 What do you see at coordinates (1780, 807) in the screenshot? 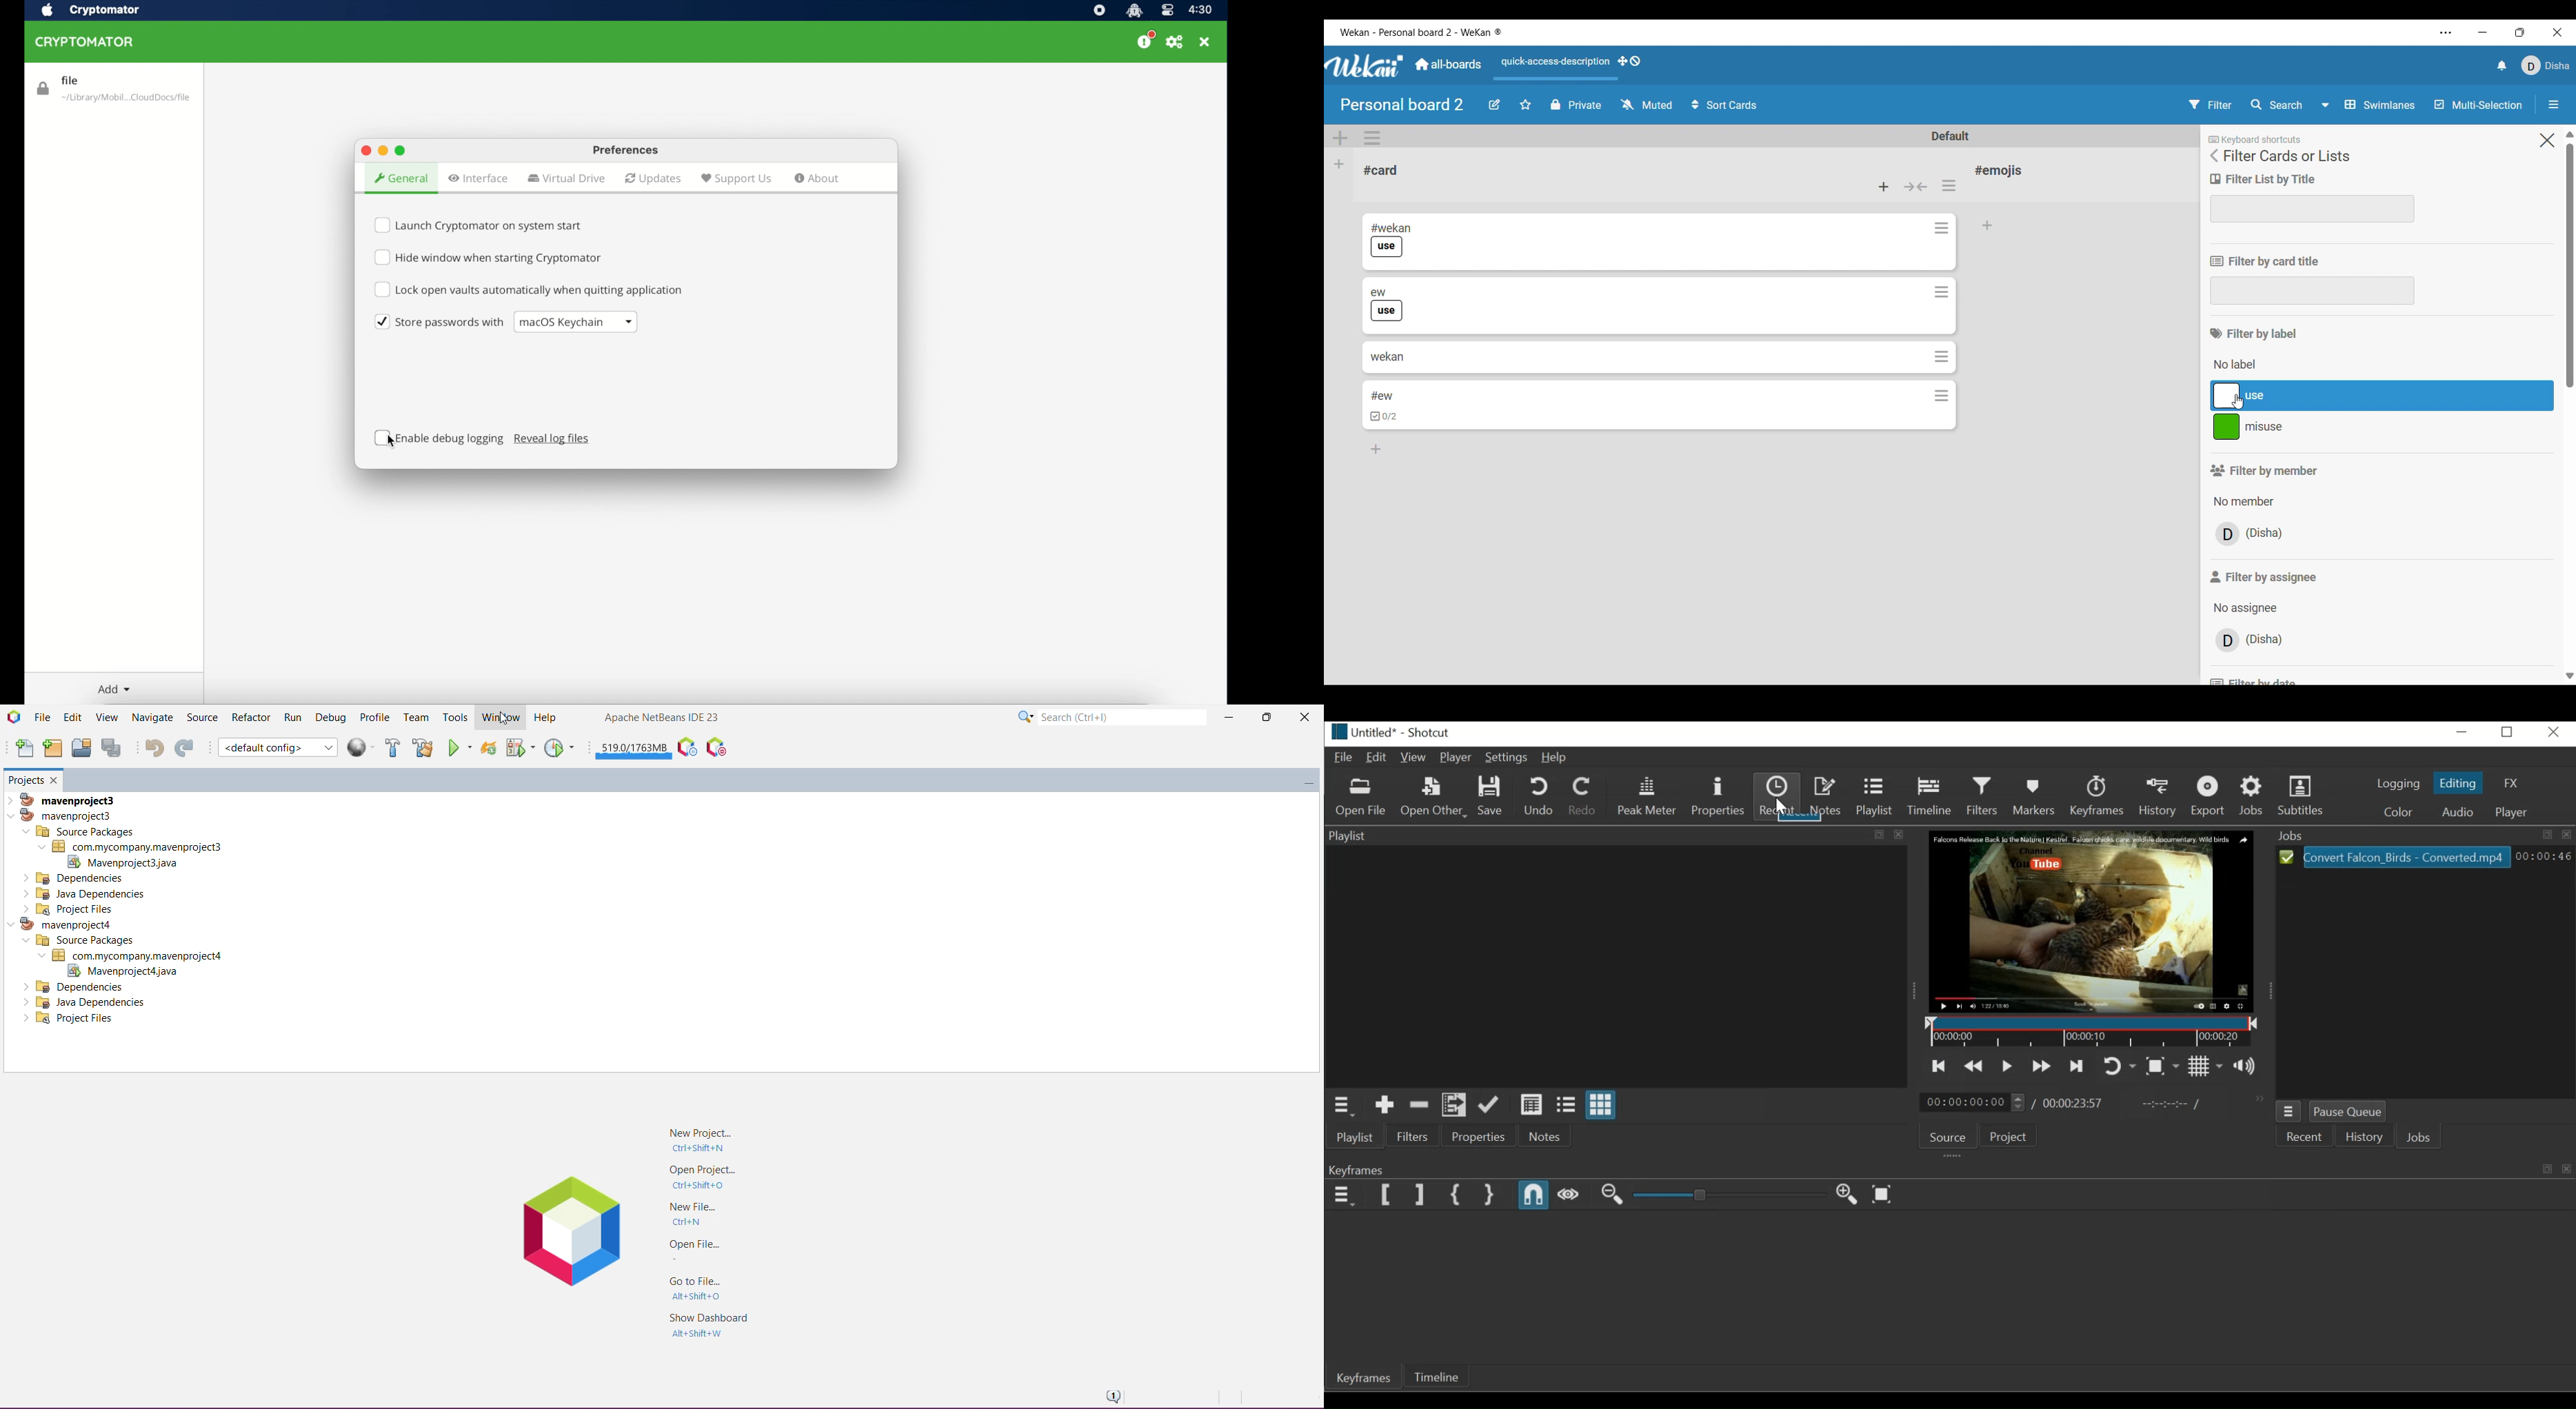
I see `Cursor` at bounding box center [1780, 807].